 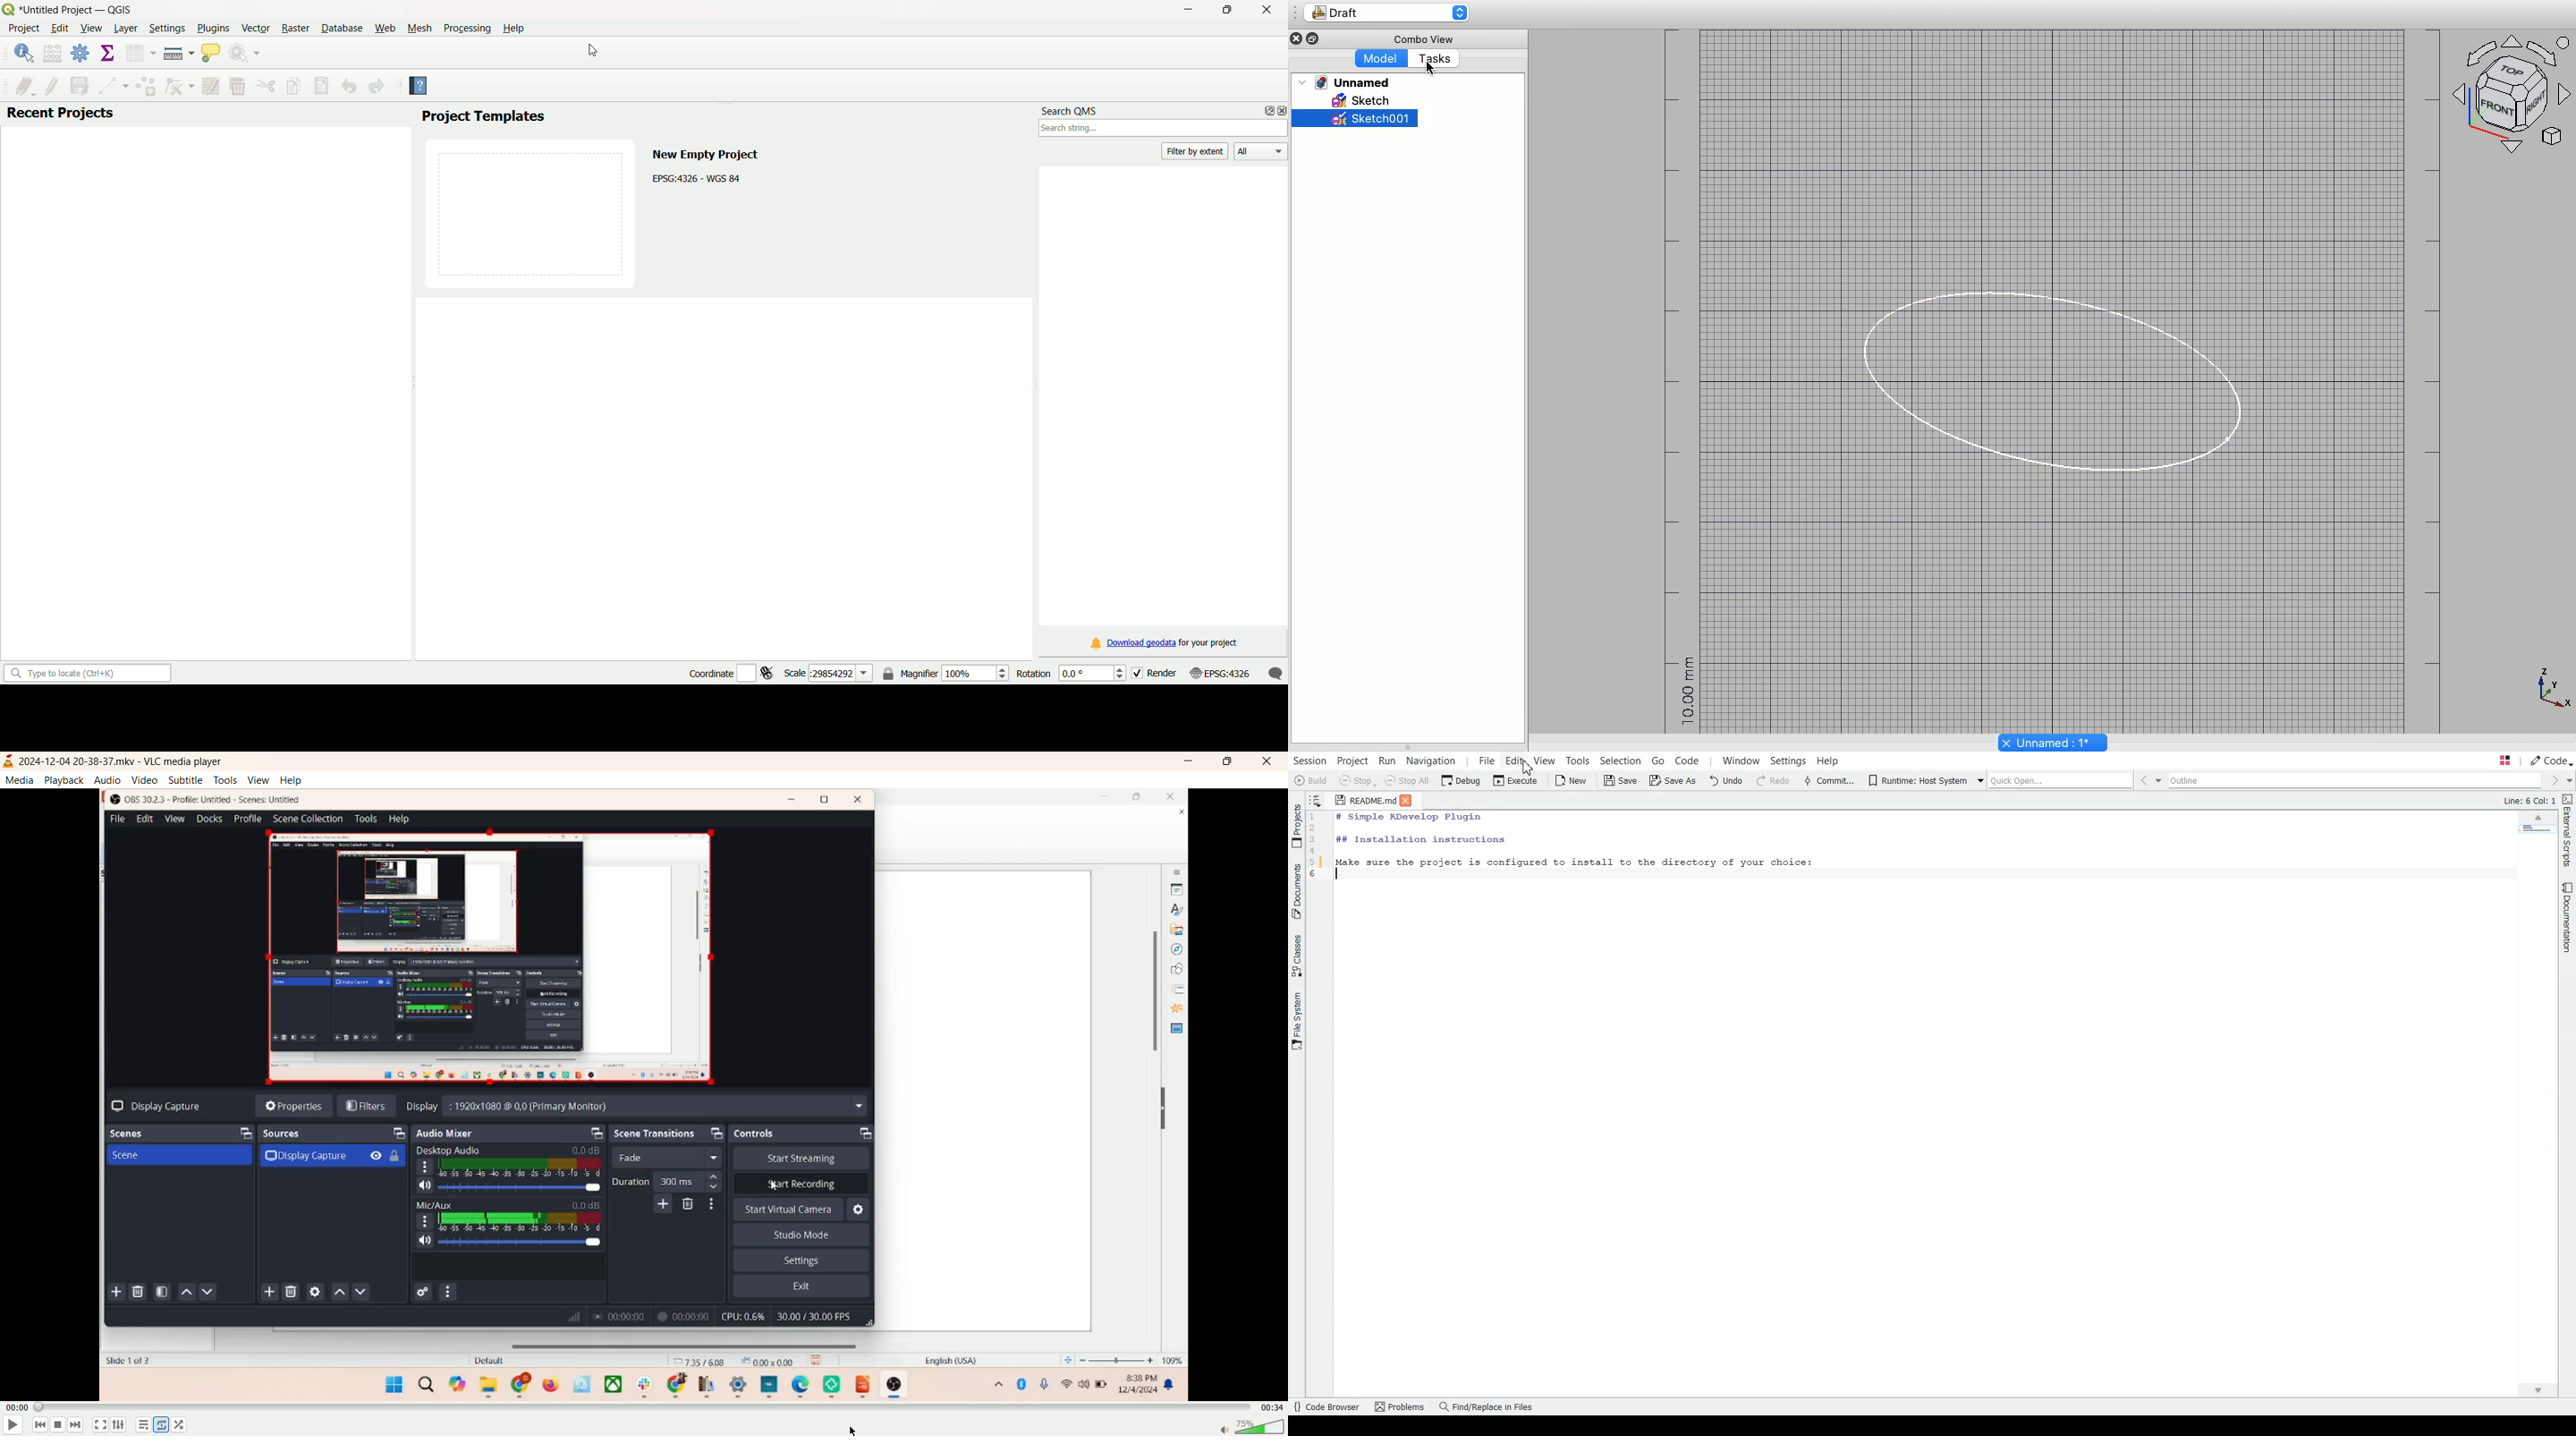 What do you see at coordinates (1280, 110) in the screenshot?
I see `close` at bounding box center [1280, 110].